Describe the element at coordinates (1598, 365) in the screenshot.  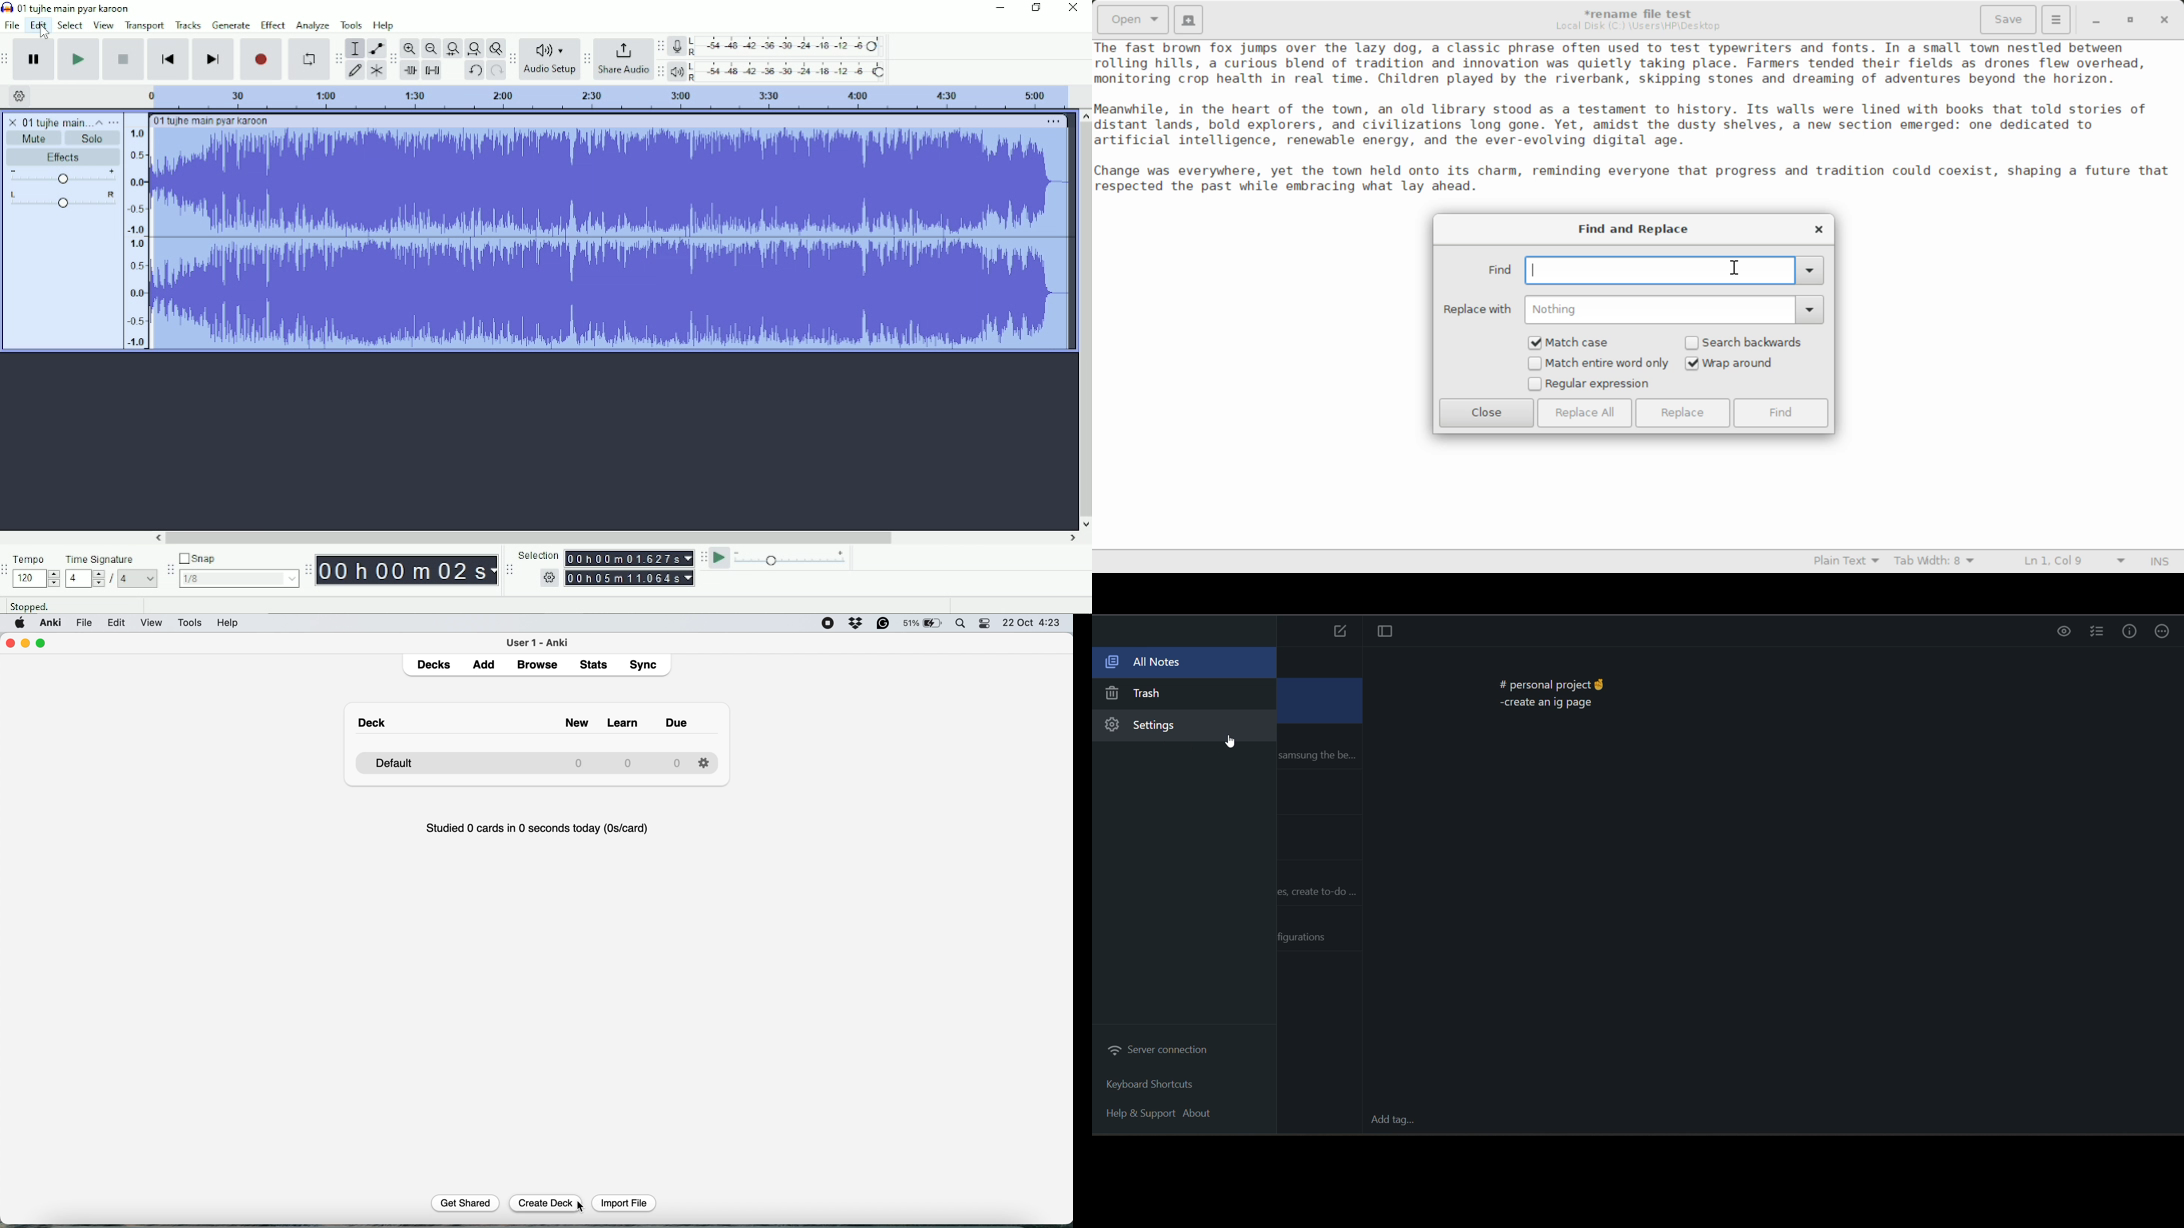
I see `Match entire word only` at that location.